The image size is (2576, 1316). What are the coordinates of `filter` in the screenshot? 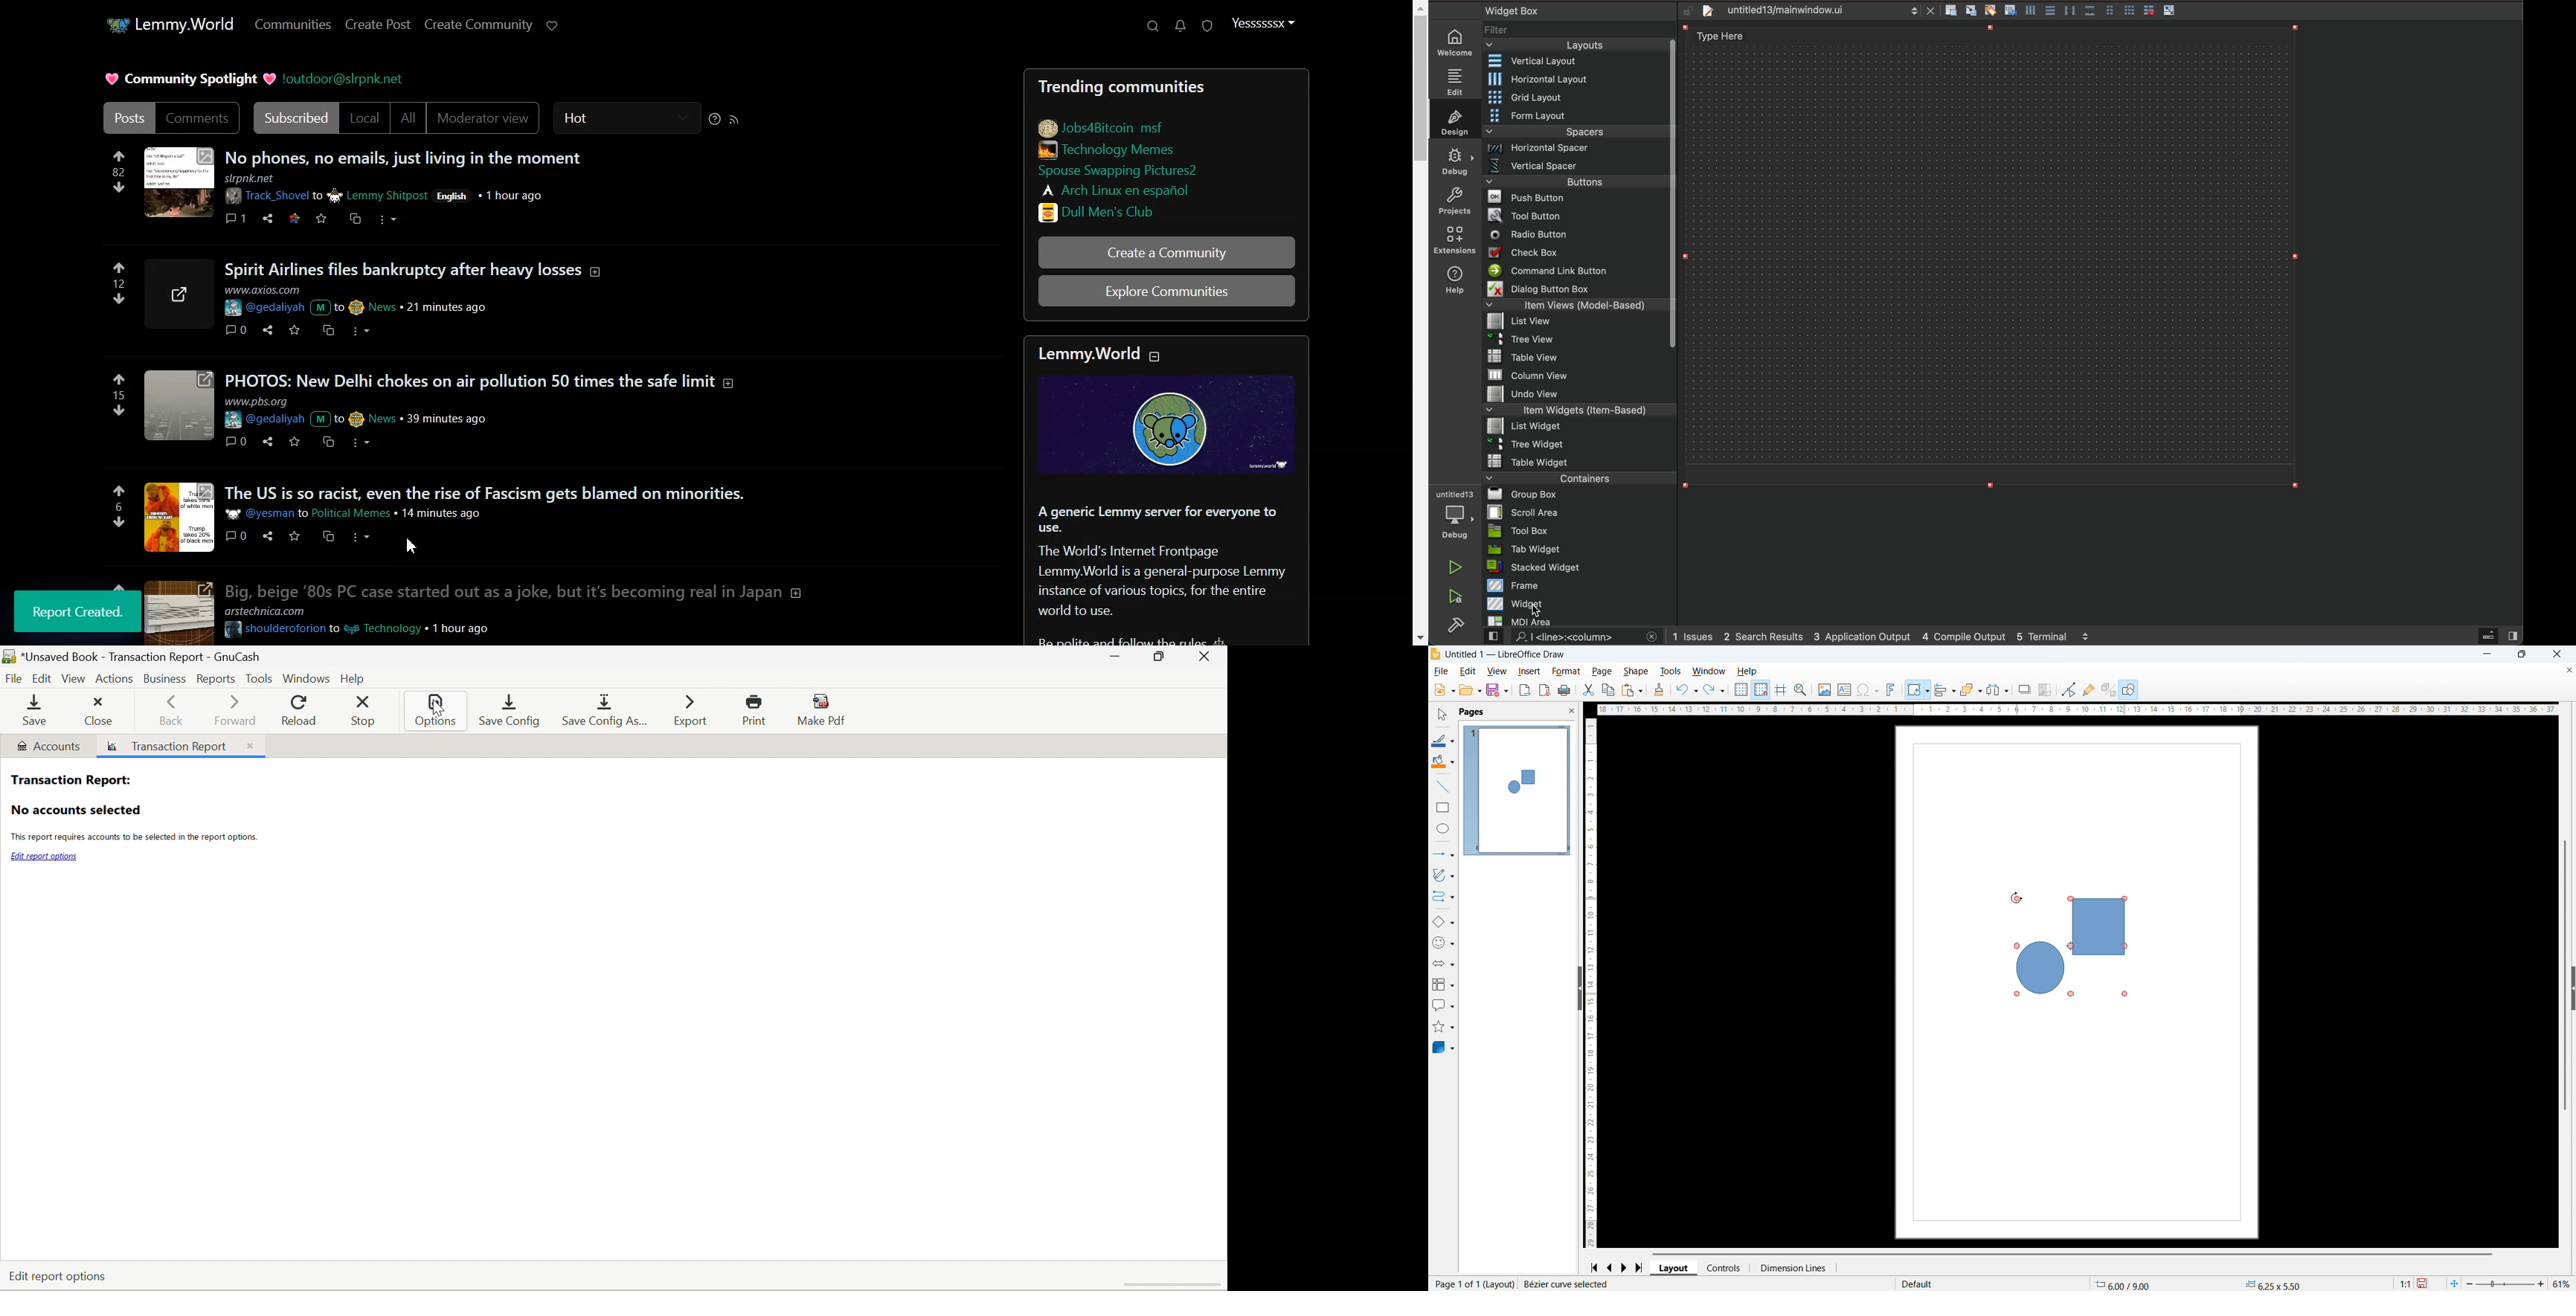 It's located at (1579, 30).